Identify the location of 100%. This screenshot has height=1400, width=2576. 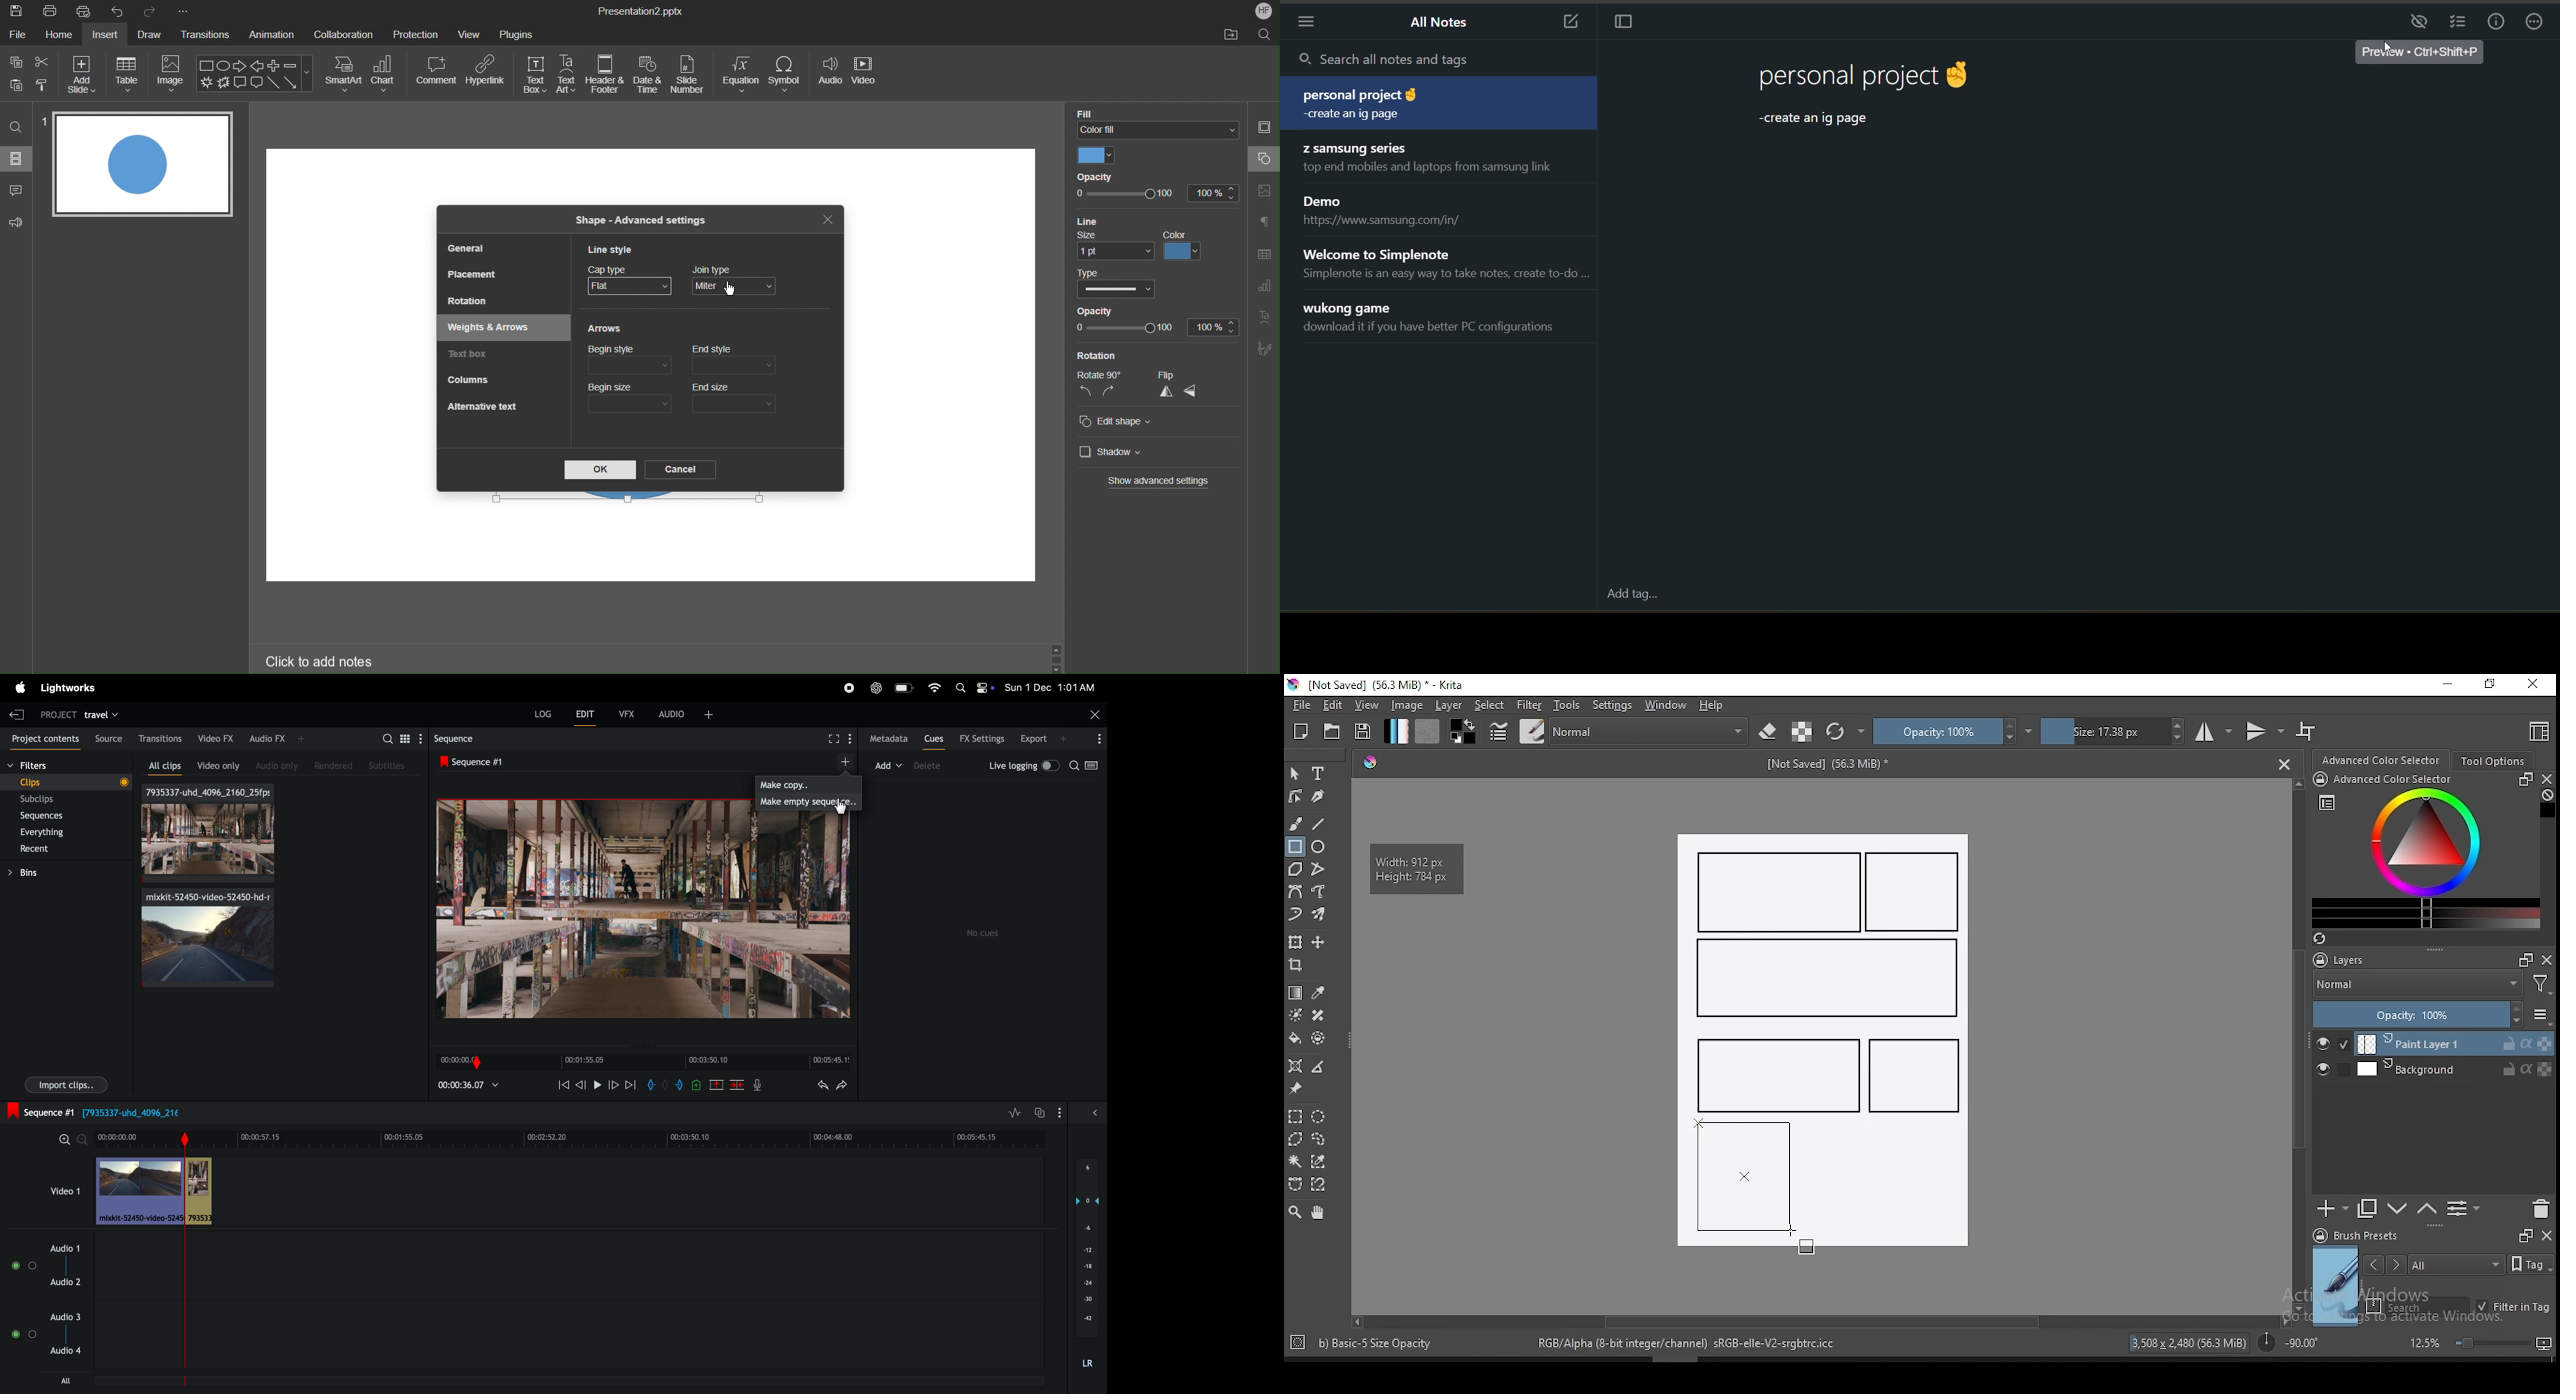
(1214, 326).